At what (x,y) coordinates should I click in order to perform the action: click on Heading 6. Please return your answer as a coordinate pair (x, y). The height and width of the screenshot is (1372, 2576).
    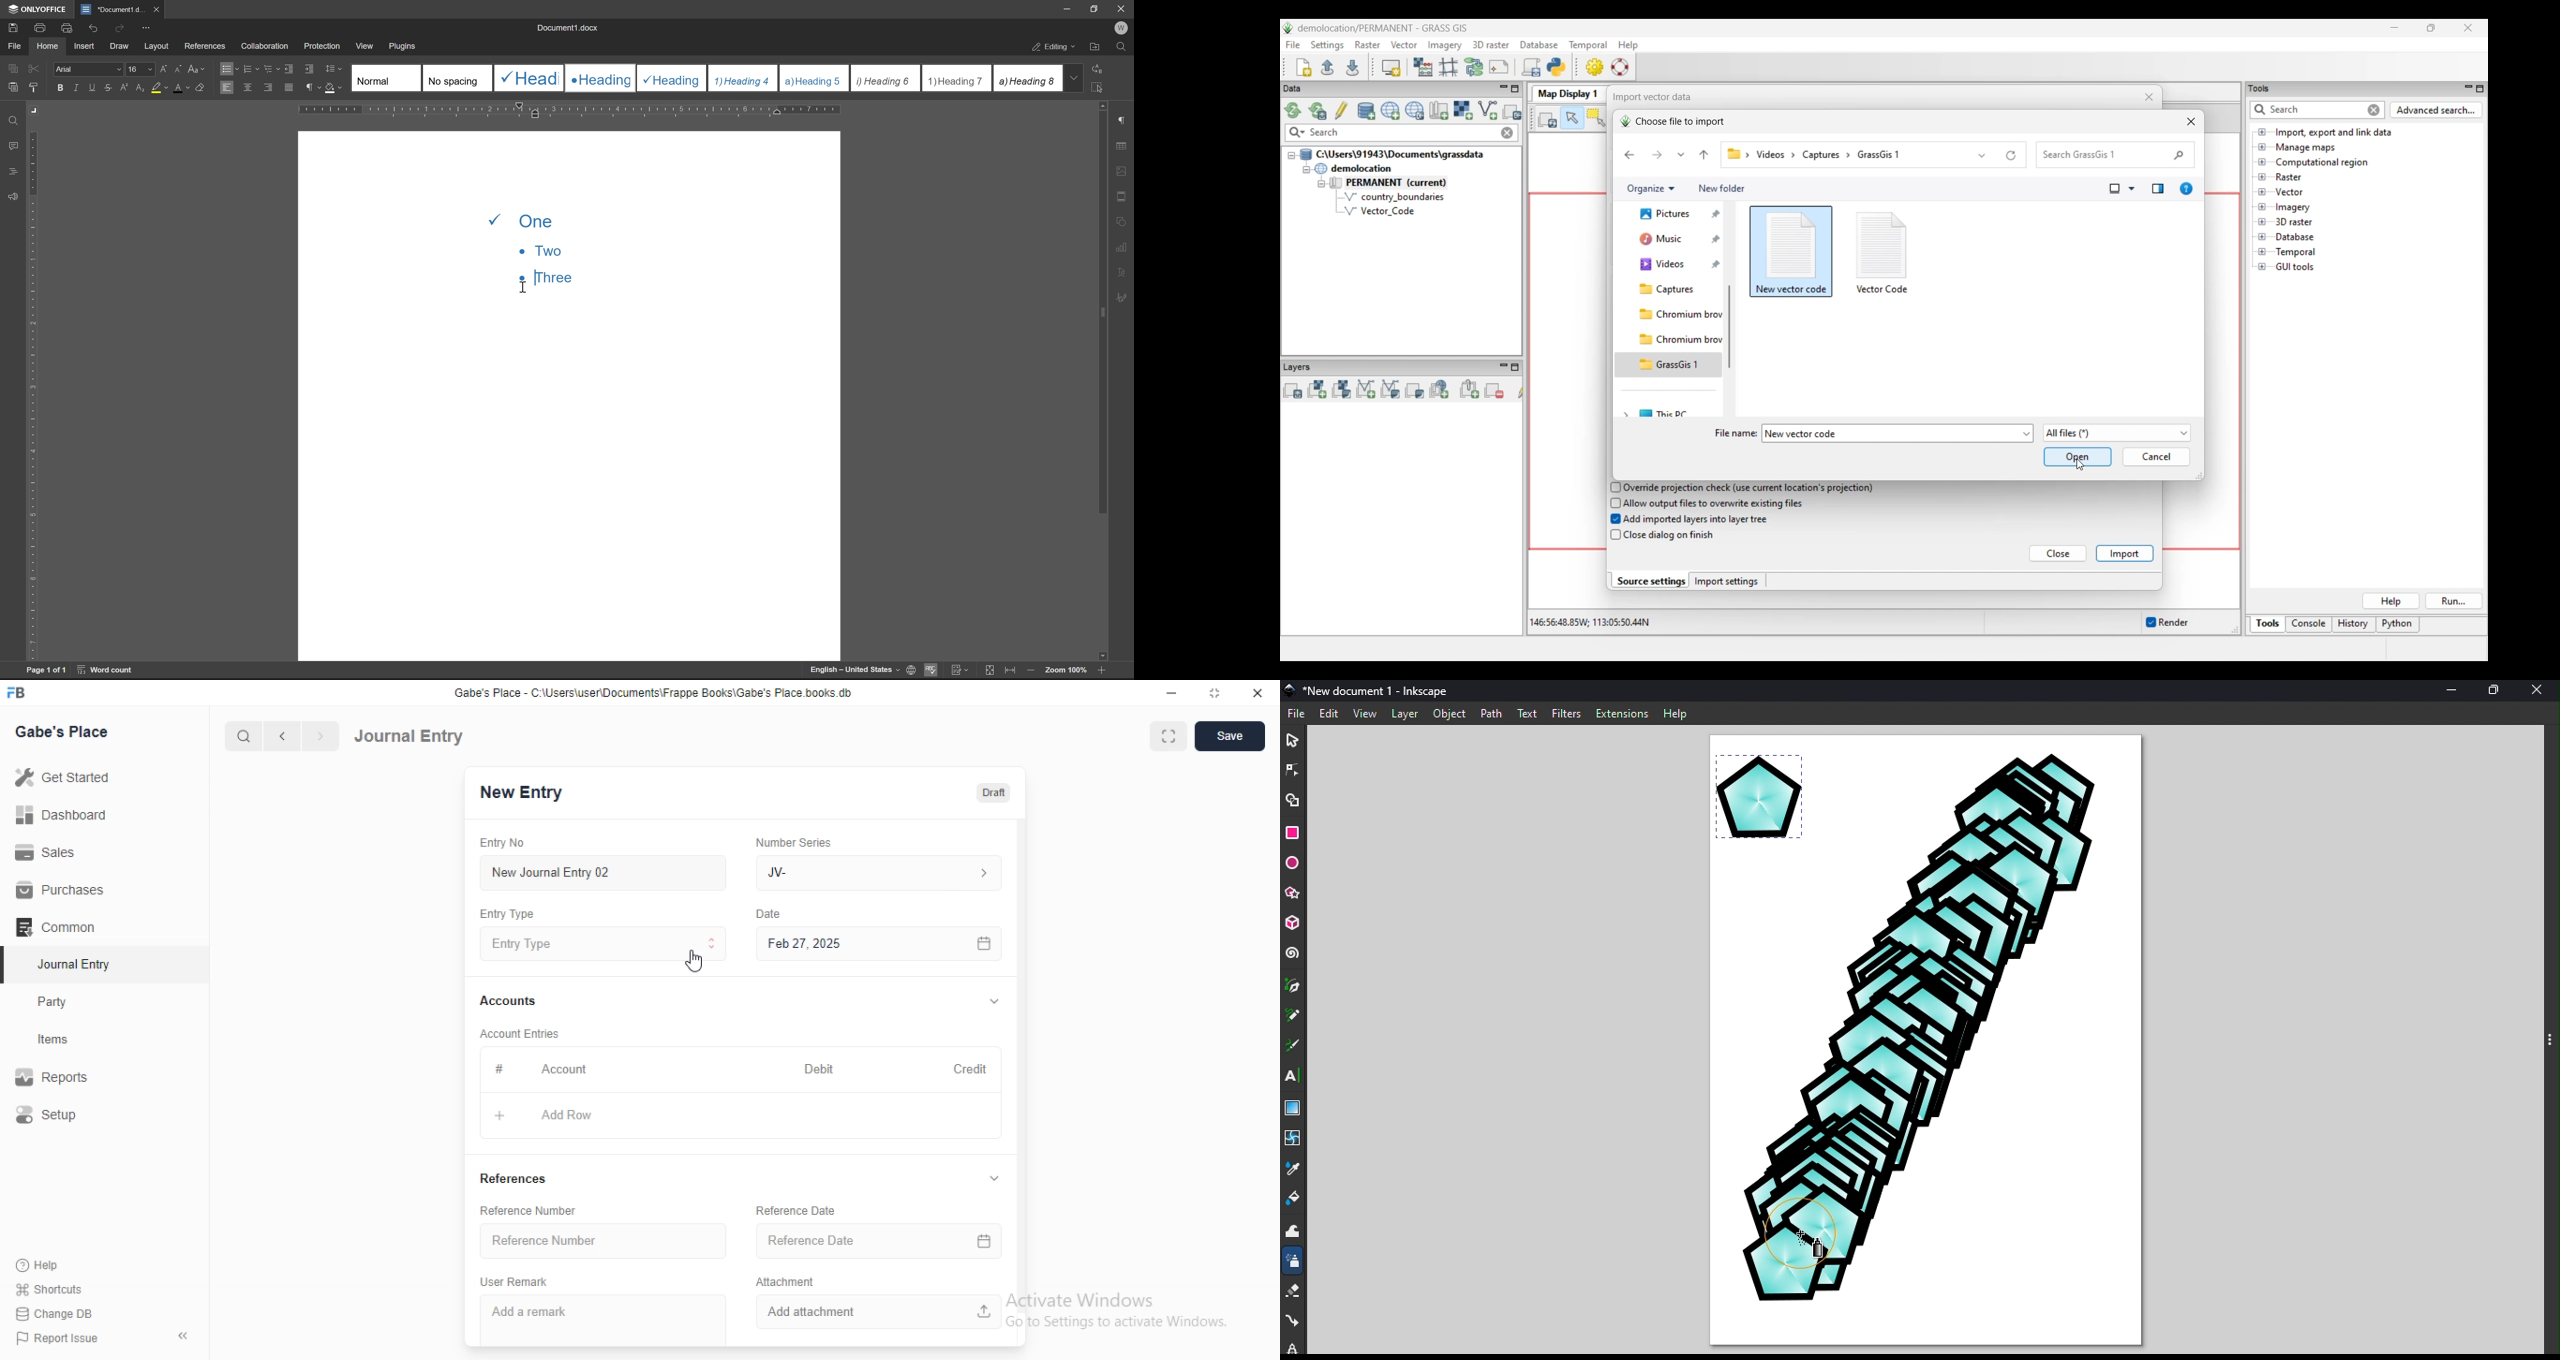
    Looking at the image, I should click on (885, 79).